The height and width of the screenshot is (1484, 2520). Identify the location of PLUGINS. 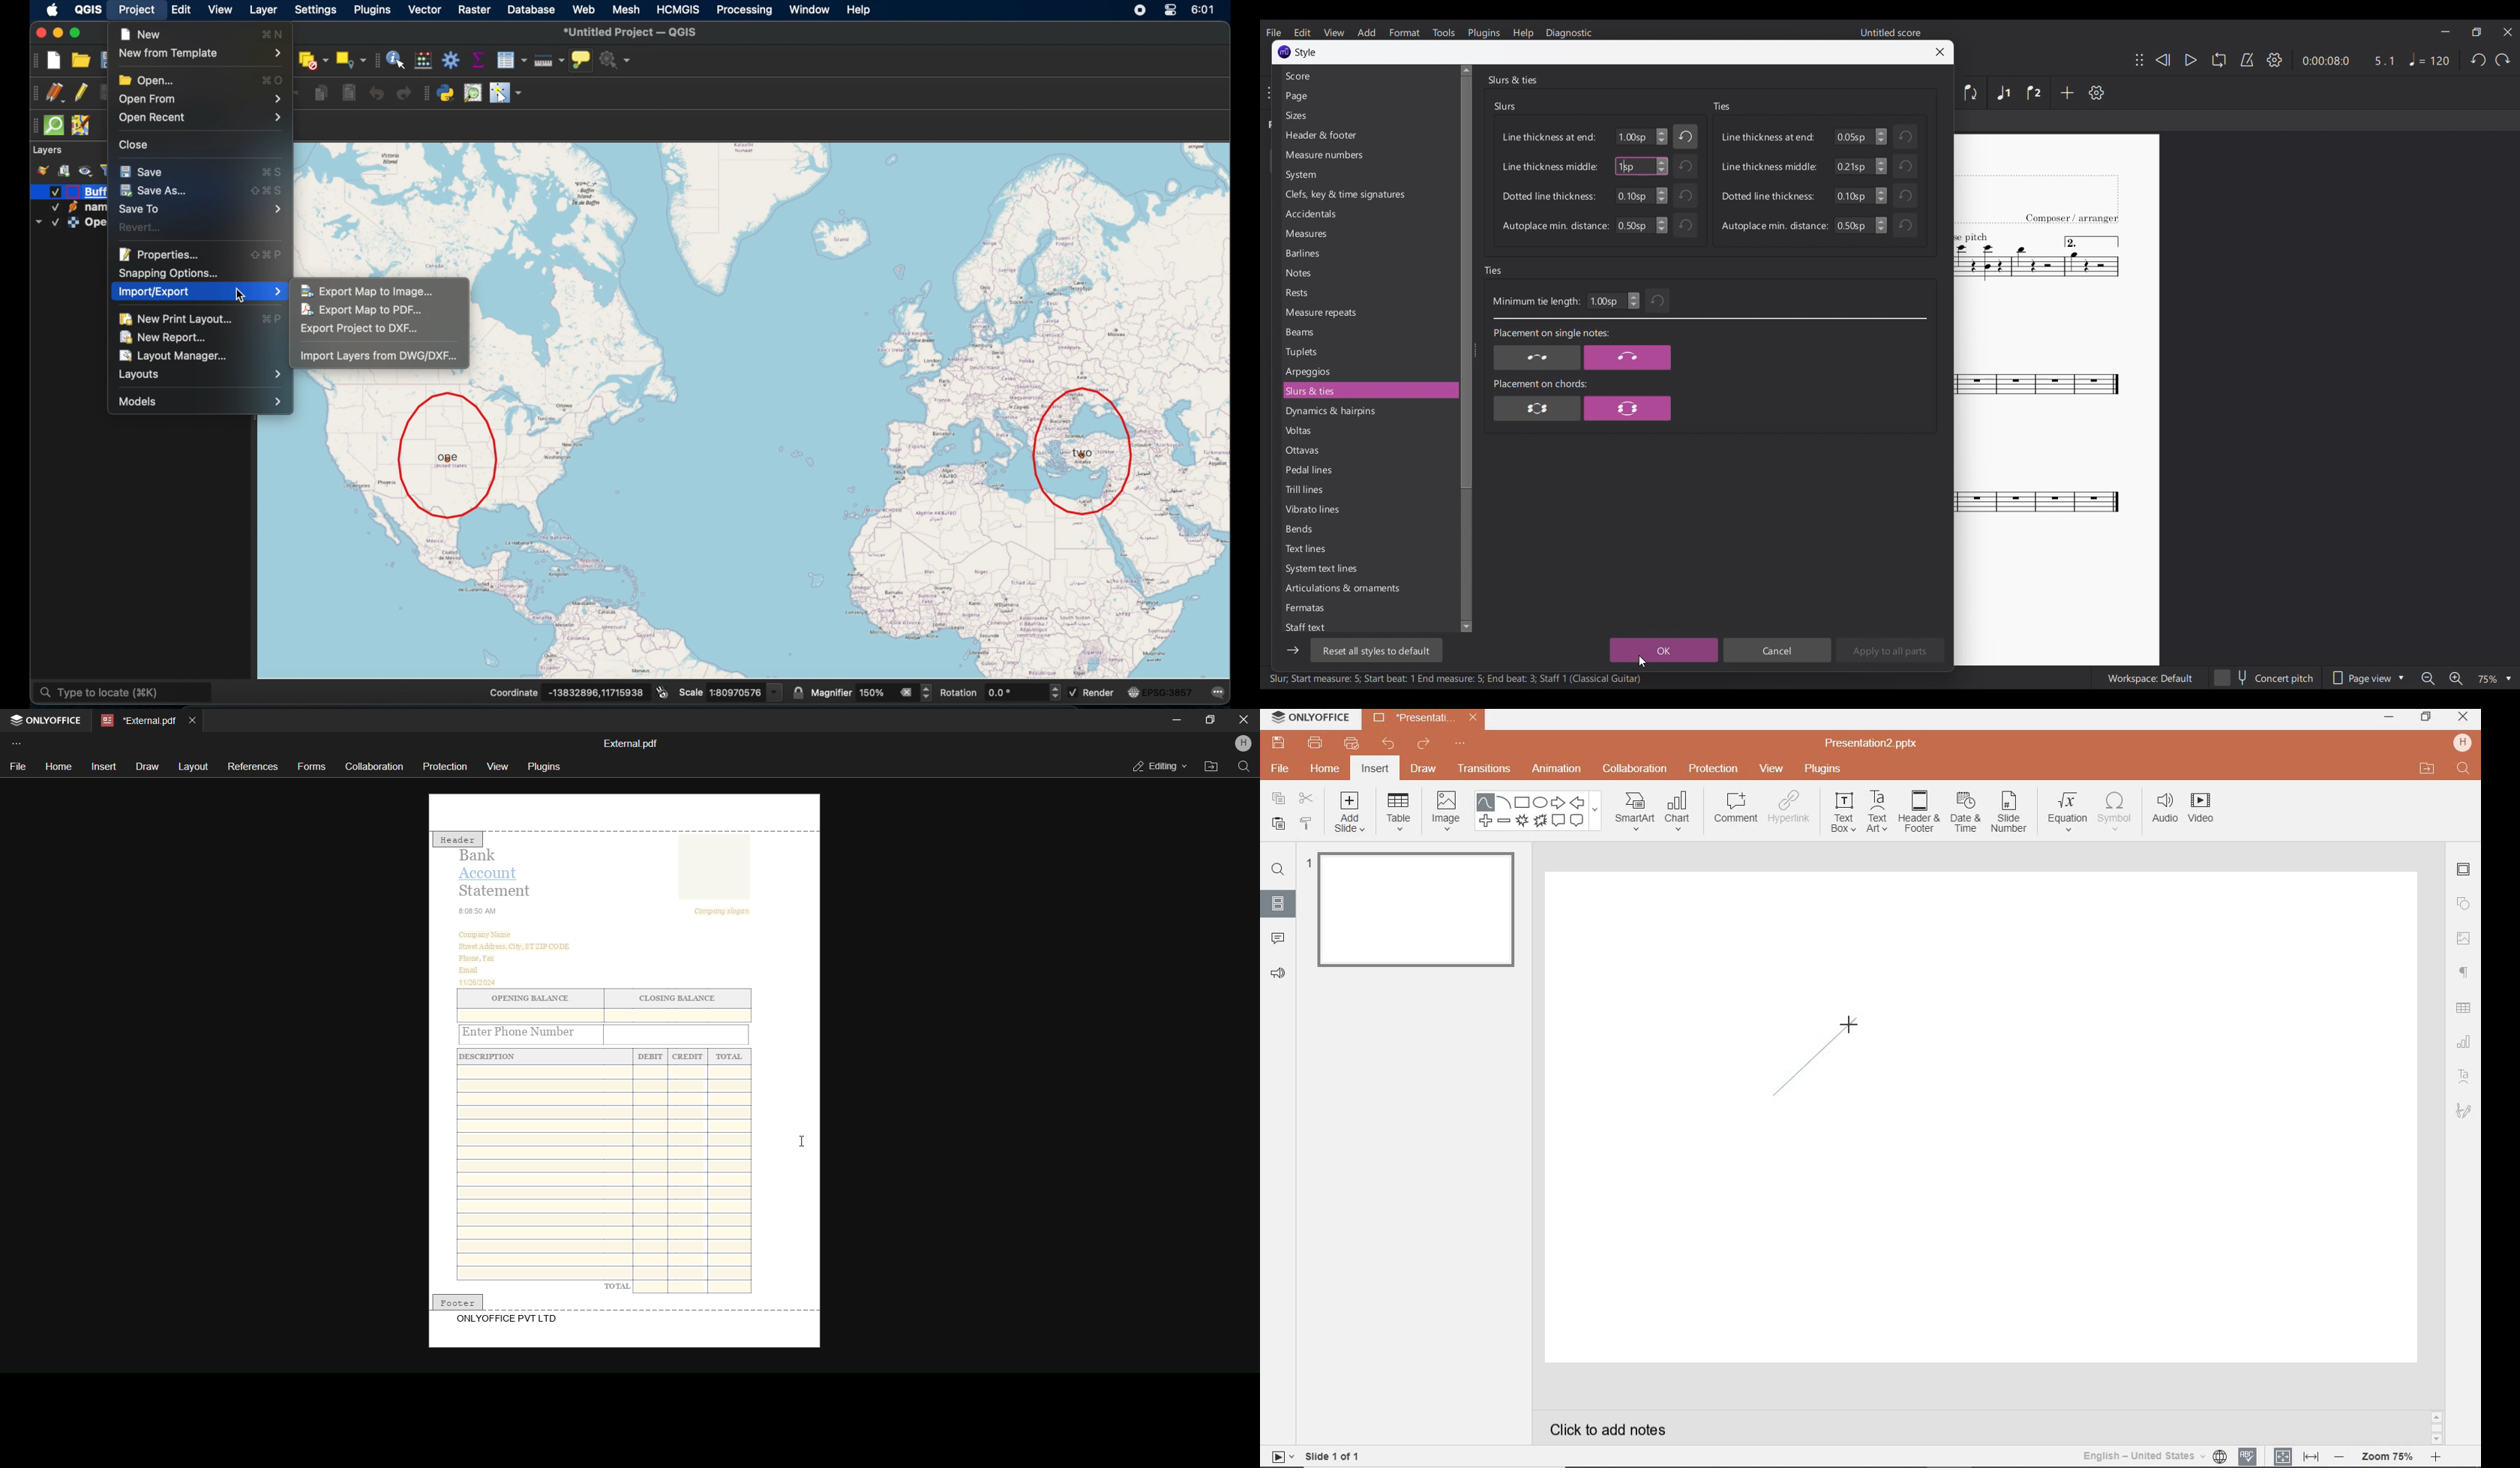
(1823, 769).